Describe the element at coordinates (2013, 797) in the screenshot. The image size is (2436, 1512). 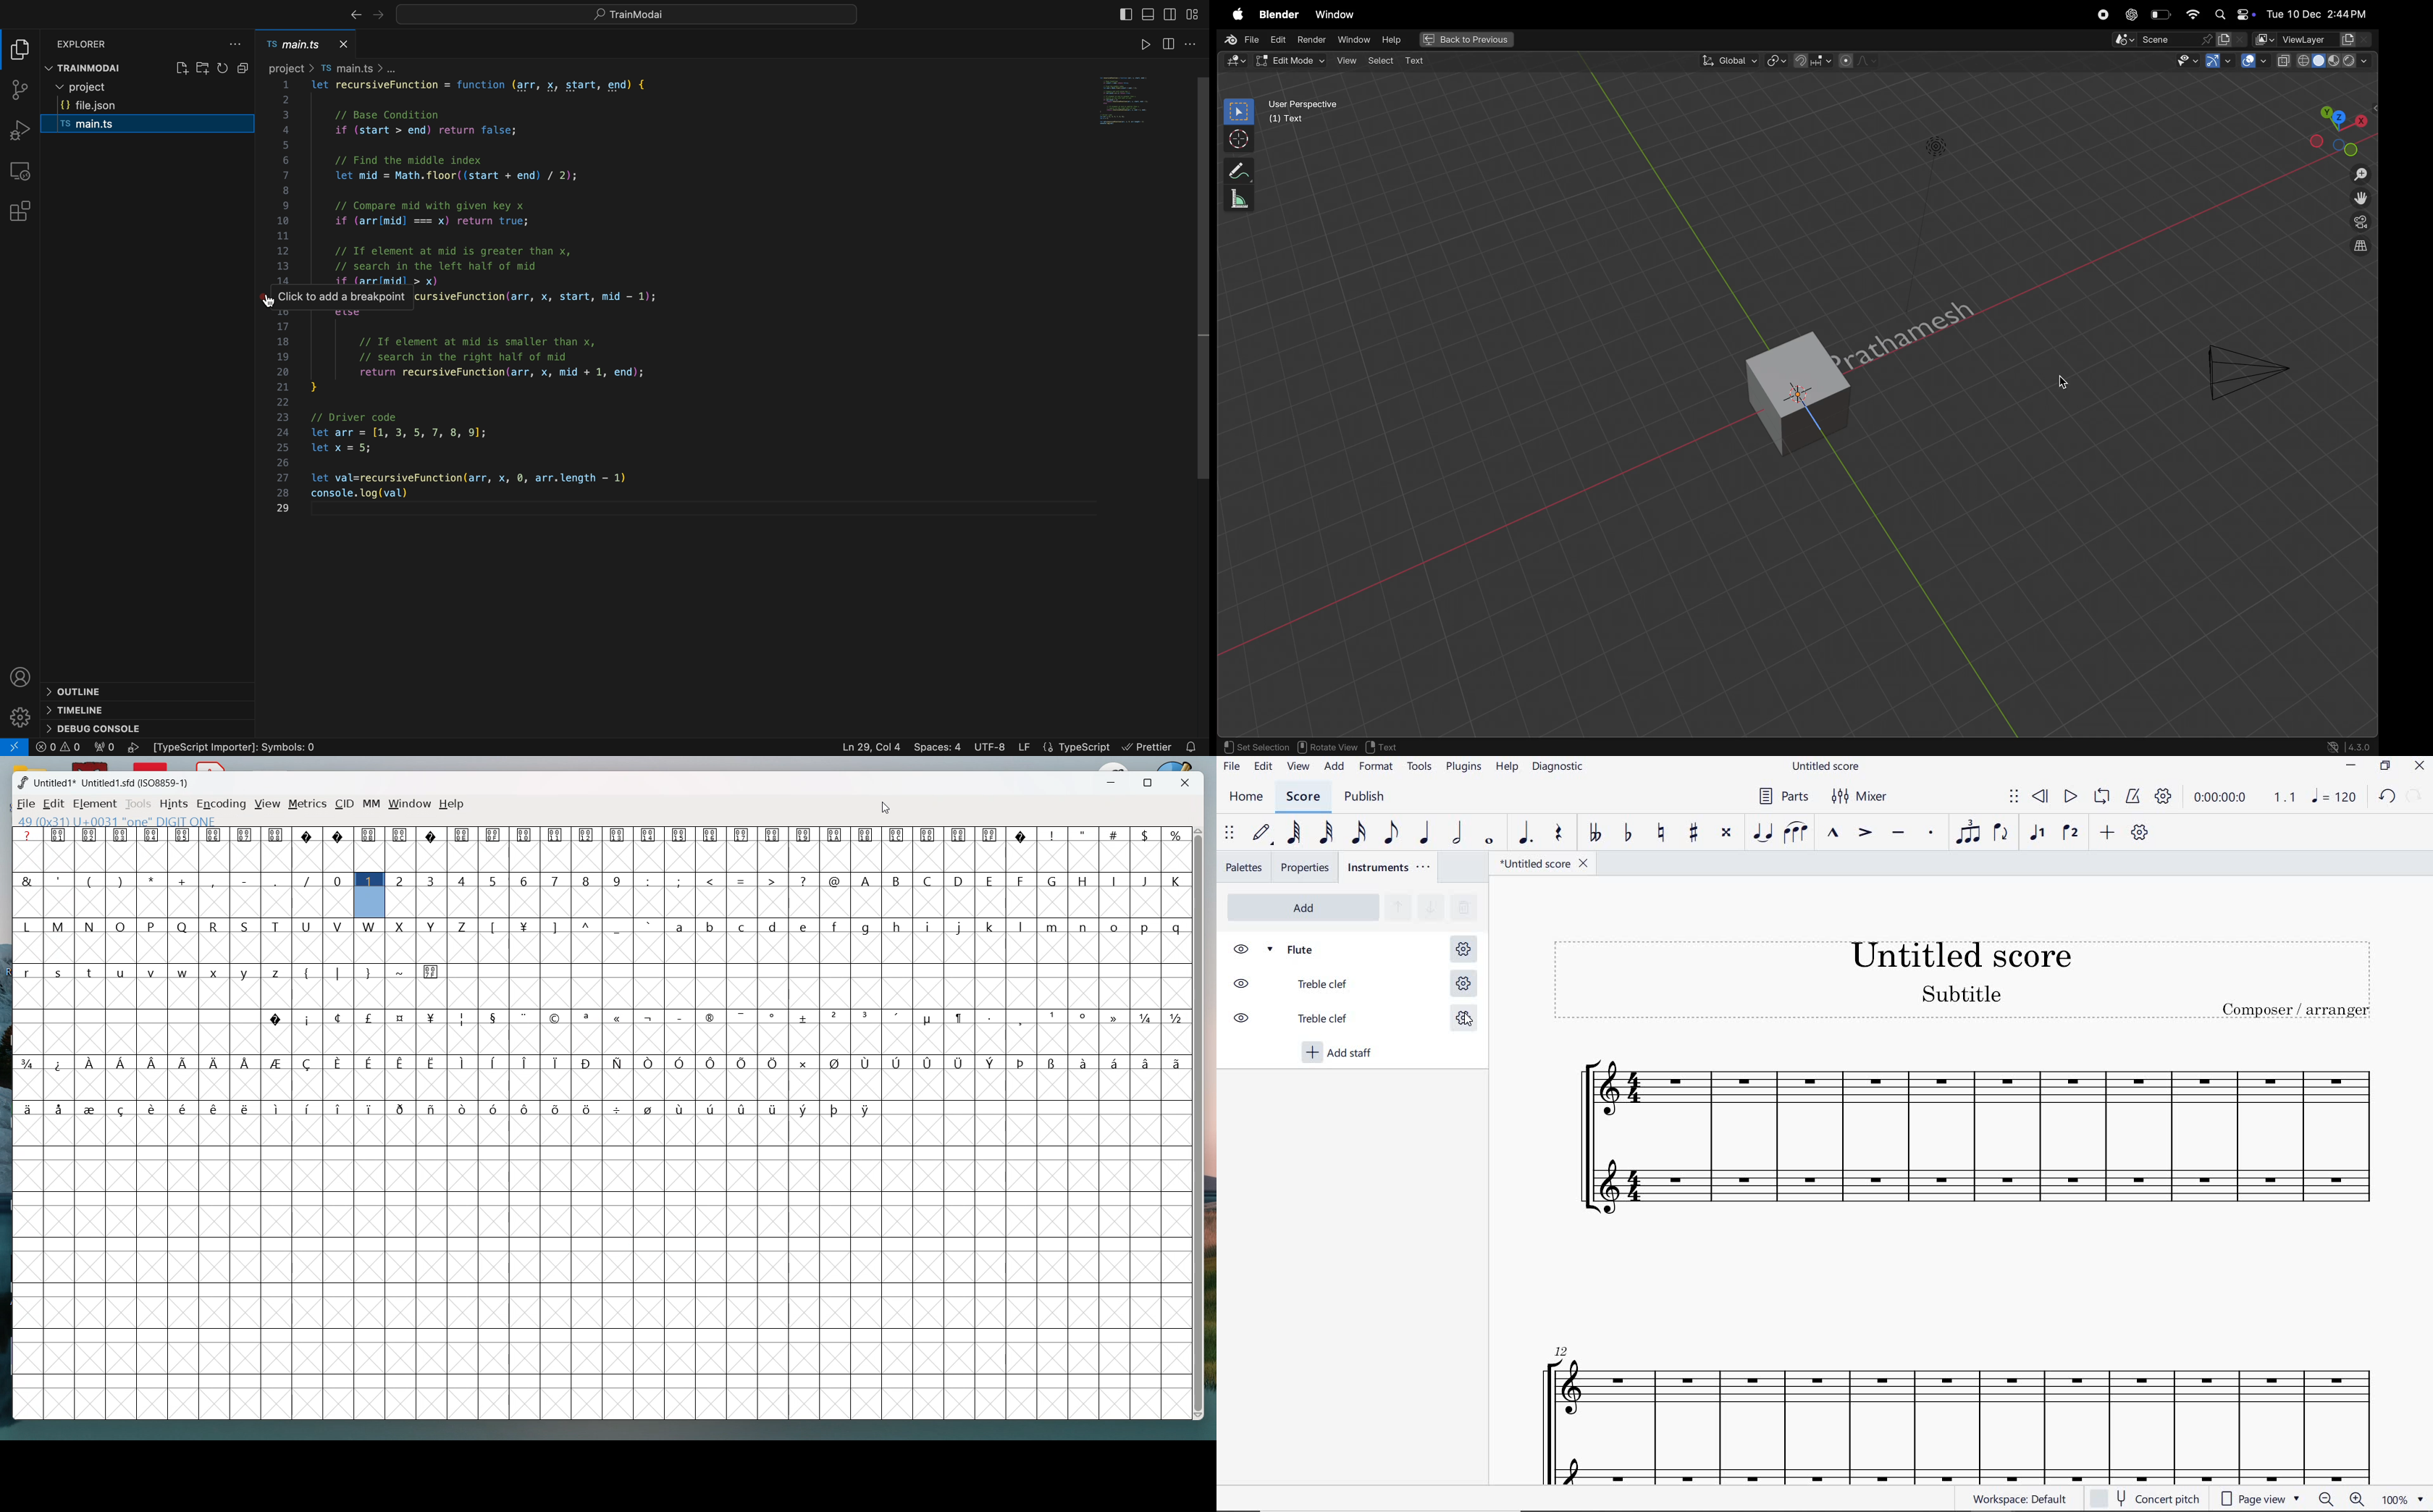
I see `SELECT TO MOVE` at that location.